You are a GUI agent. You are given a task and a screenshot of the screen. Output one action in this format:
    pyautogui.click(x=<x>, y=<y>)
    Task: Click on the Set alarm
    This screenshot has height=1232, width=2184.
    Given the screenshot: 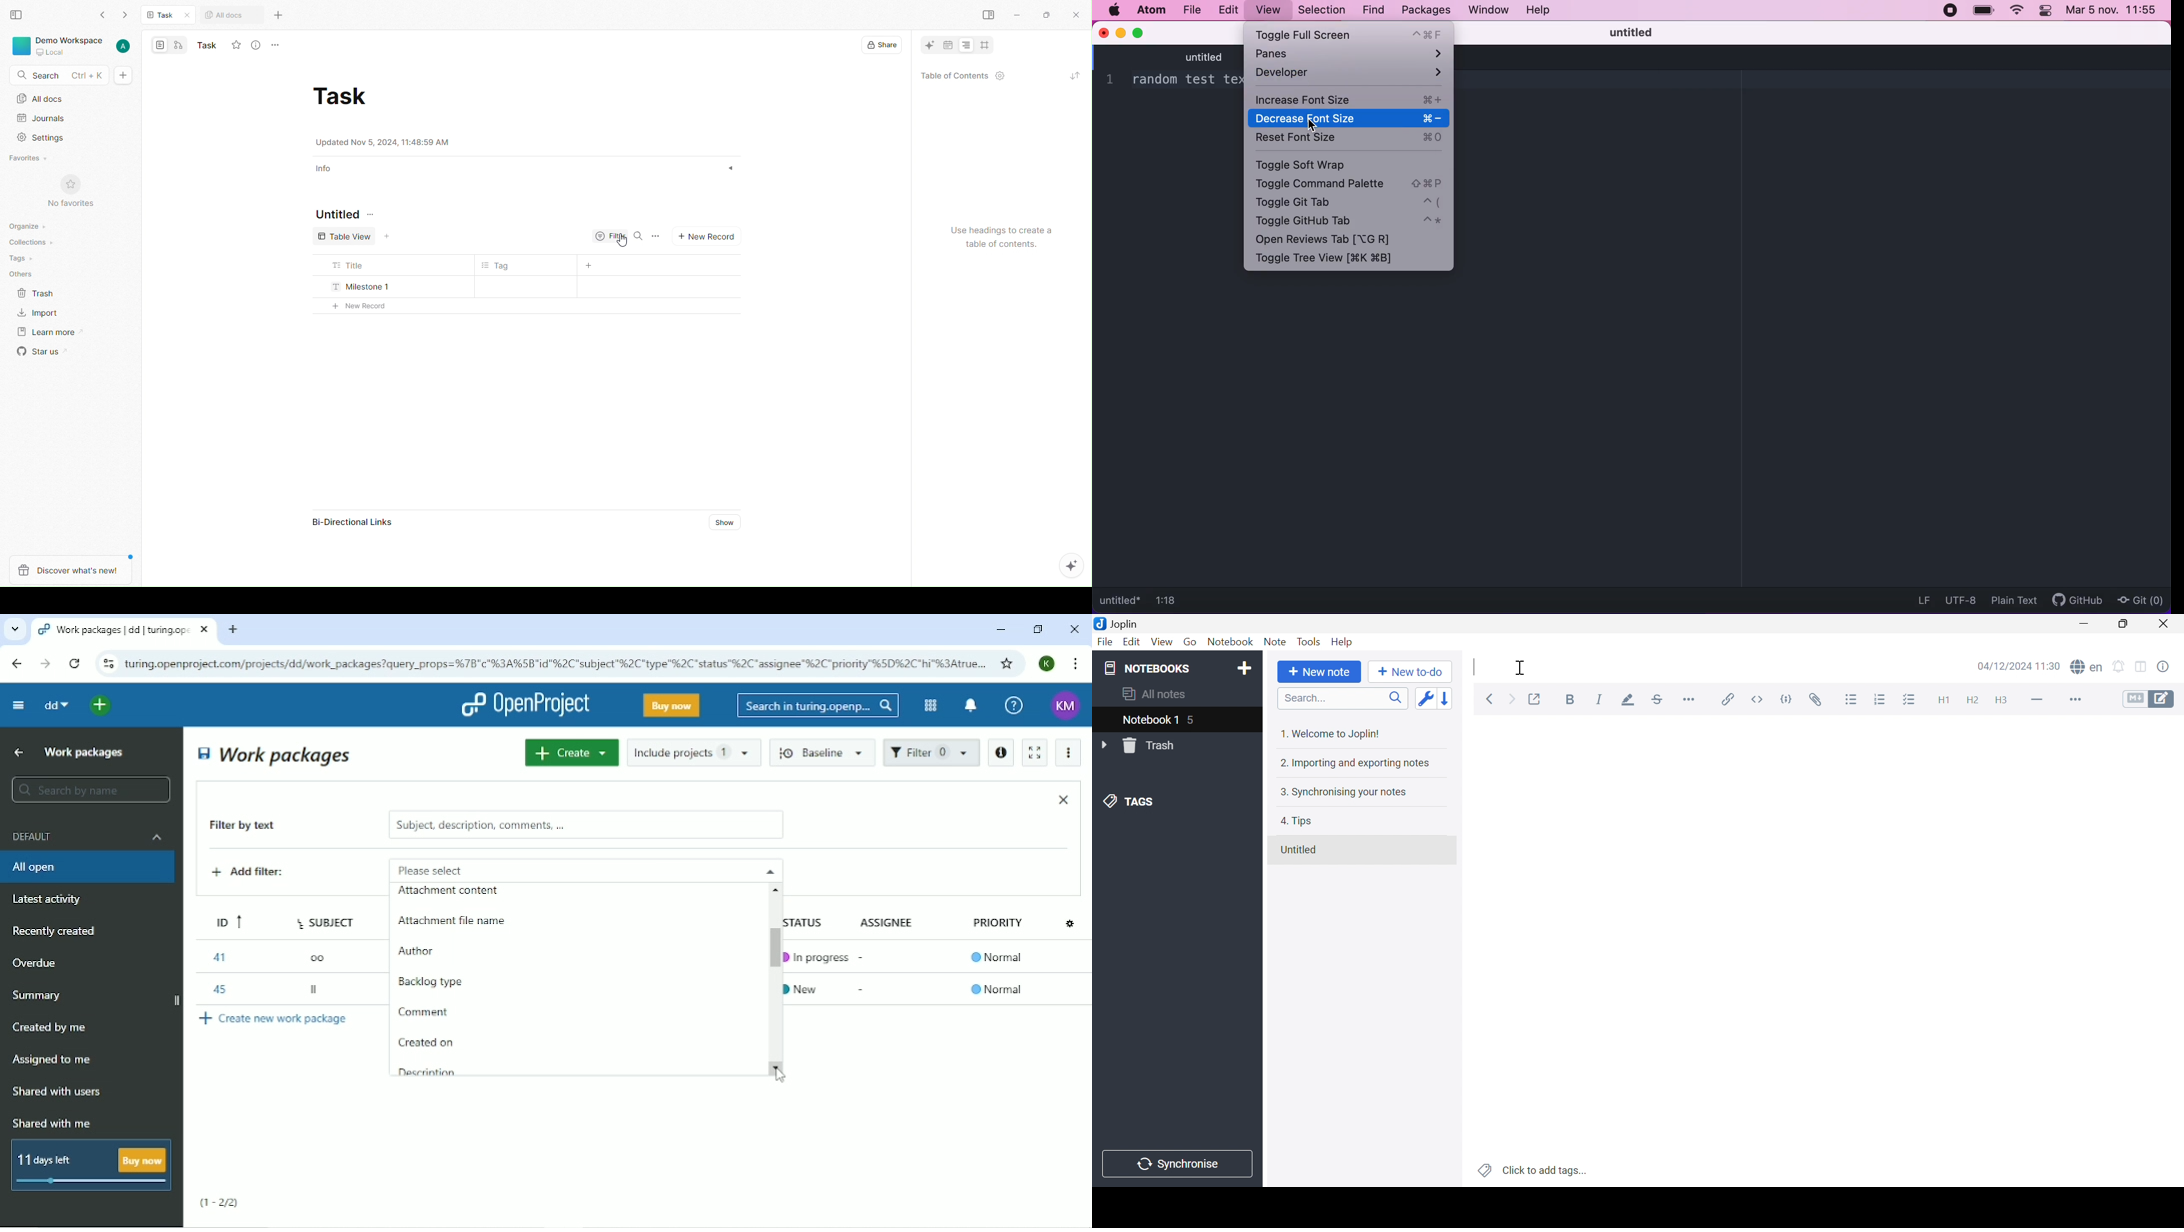 What is the action you would take?
    pyautogui.click(x=2121, y=667)
    